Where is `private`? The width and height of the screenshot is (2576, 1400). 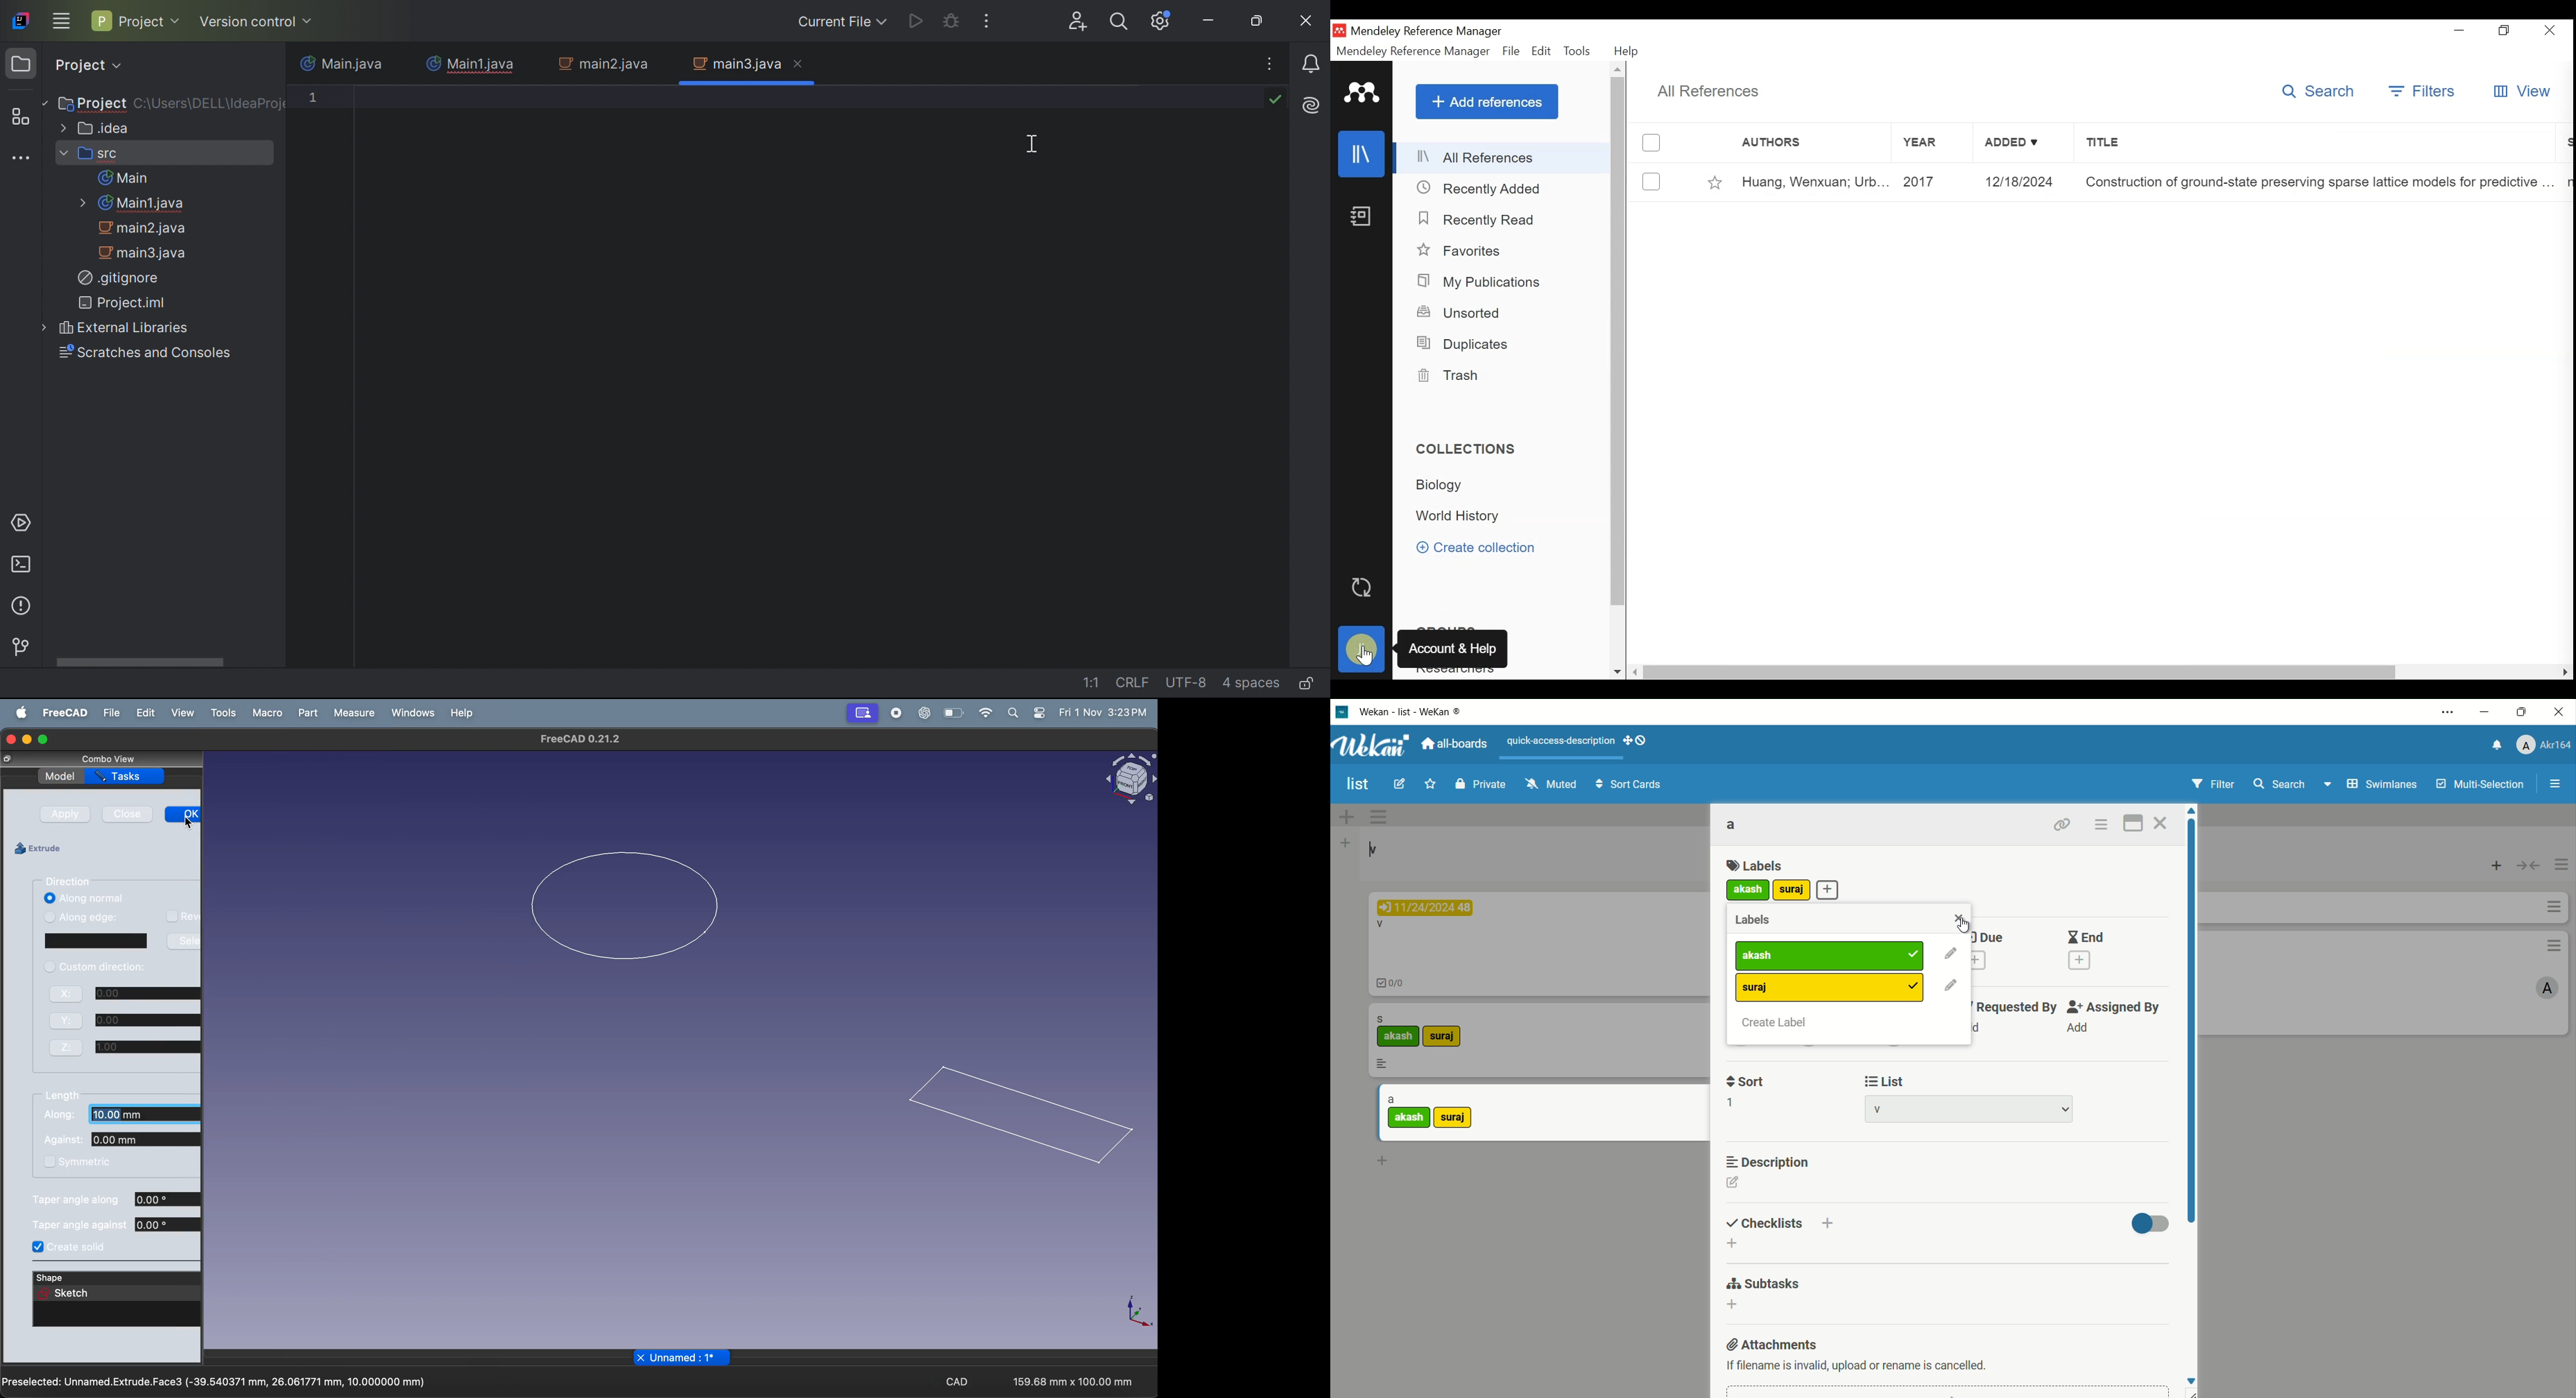
private is located at coordinates (1478, 786).